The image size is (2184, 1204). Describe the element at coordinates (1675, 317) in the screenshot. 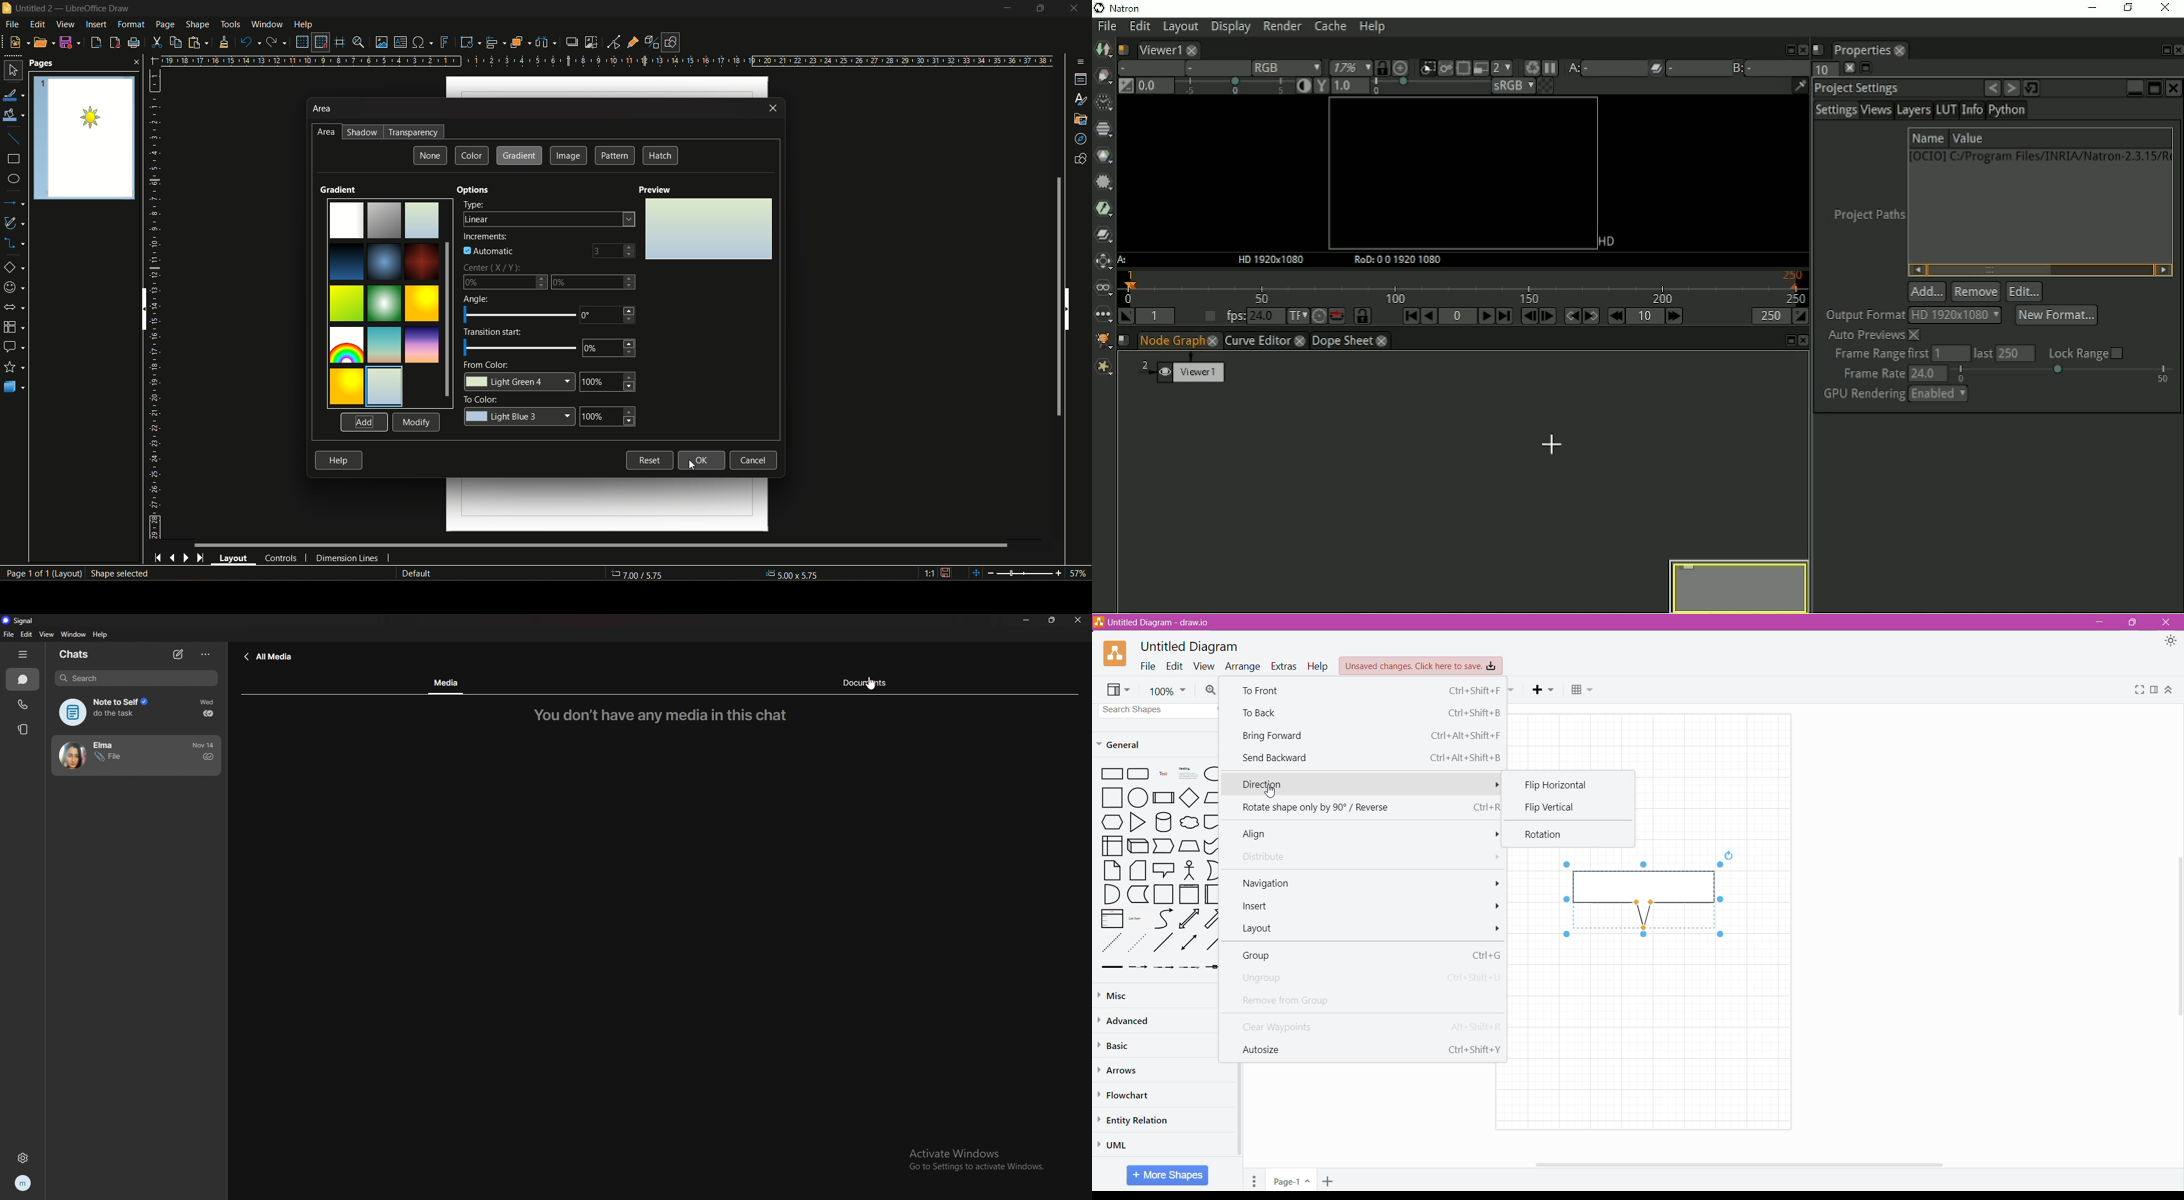

I see `Next increment` at that location.